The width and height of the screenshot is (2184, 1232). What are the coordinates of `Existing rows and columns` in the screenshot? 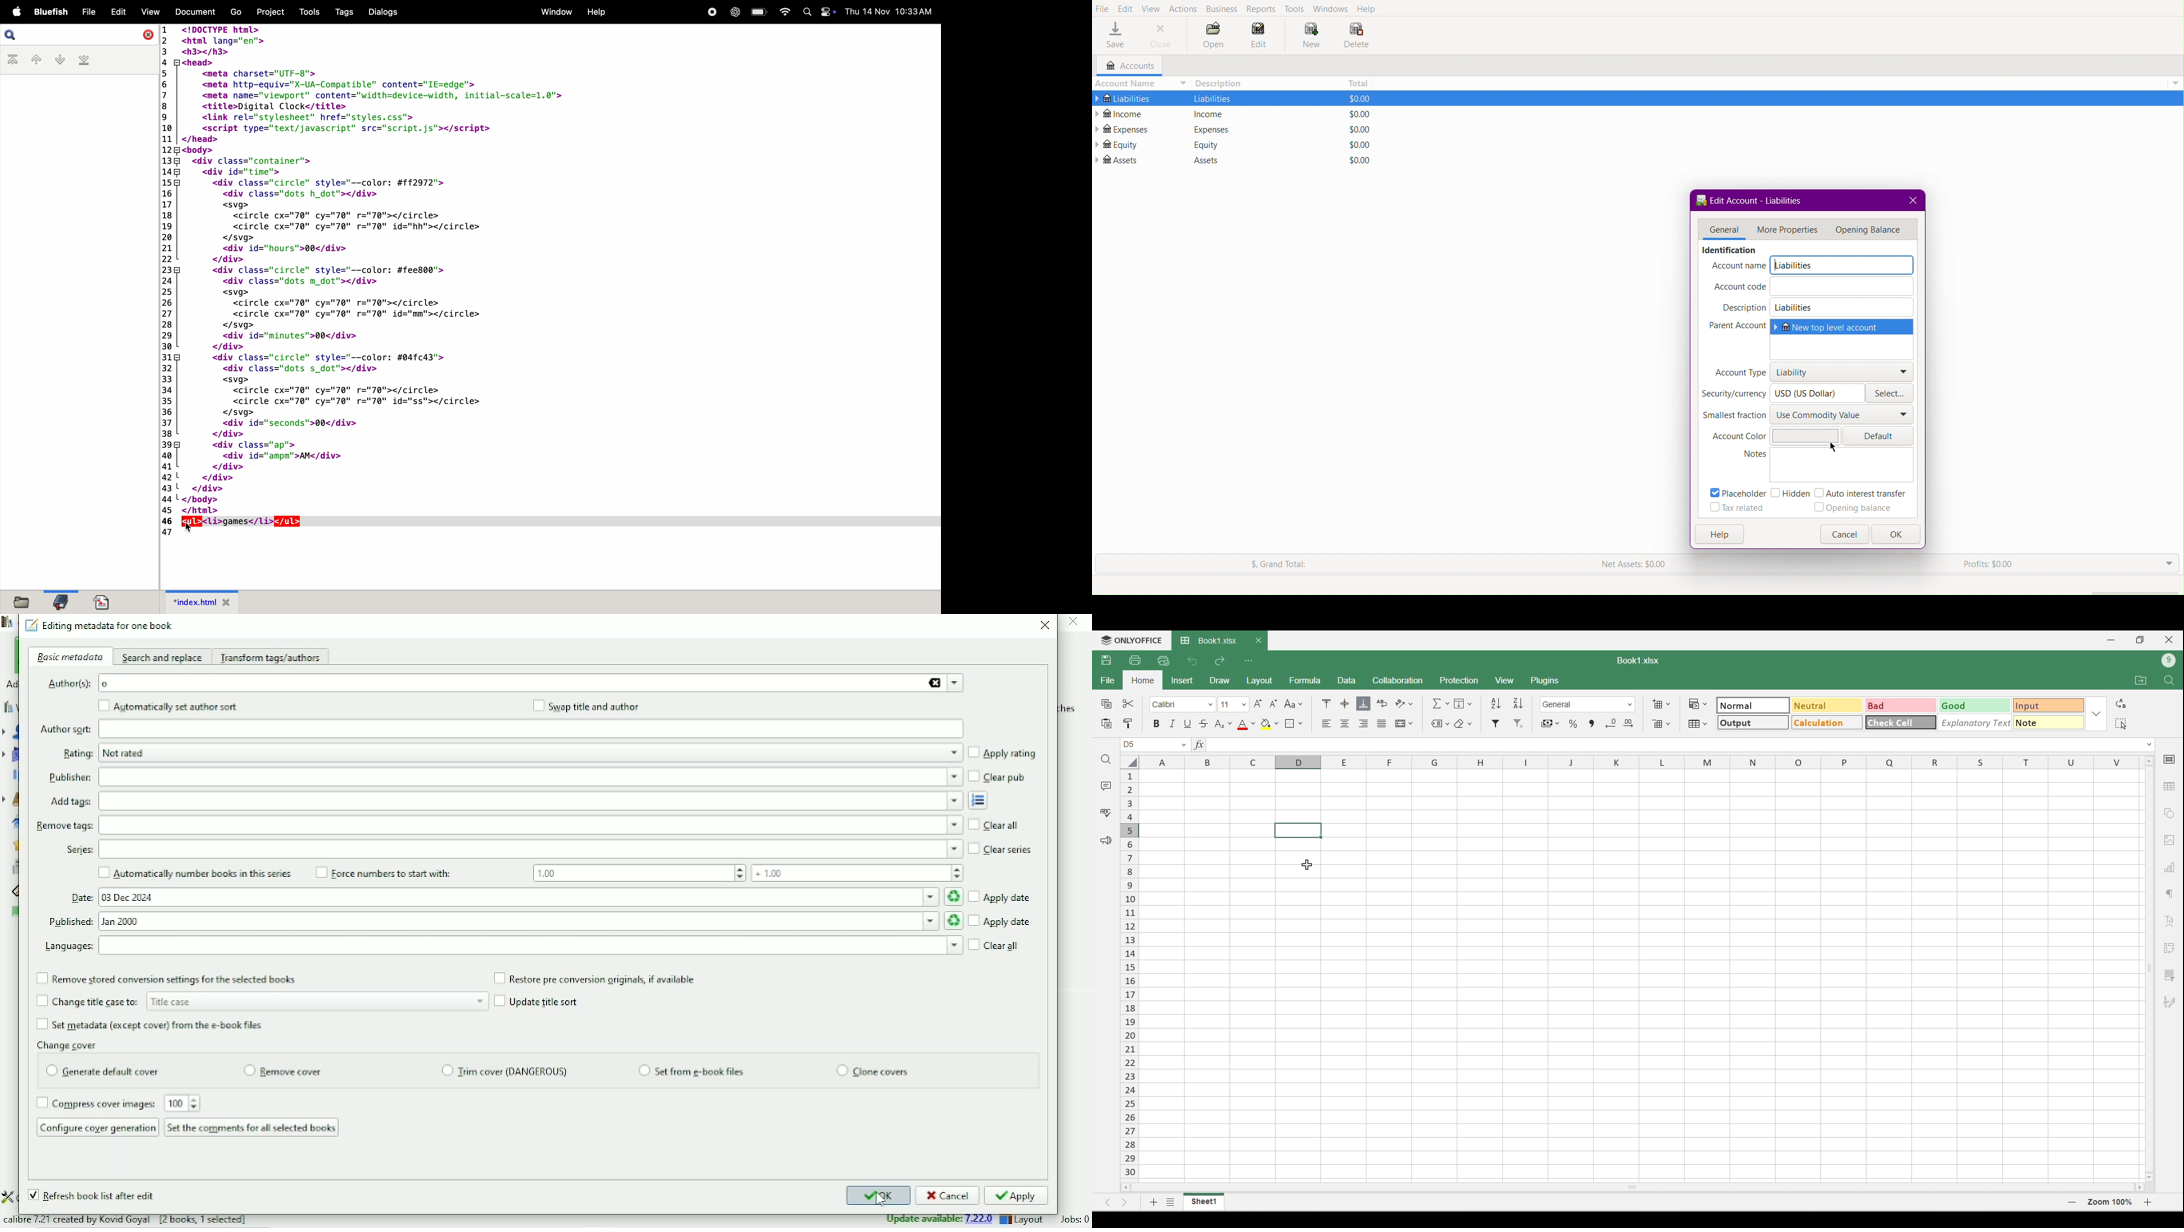 It's located at (1640, 976).